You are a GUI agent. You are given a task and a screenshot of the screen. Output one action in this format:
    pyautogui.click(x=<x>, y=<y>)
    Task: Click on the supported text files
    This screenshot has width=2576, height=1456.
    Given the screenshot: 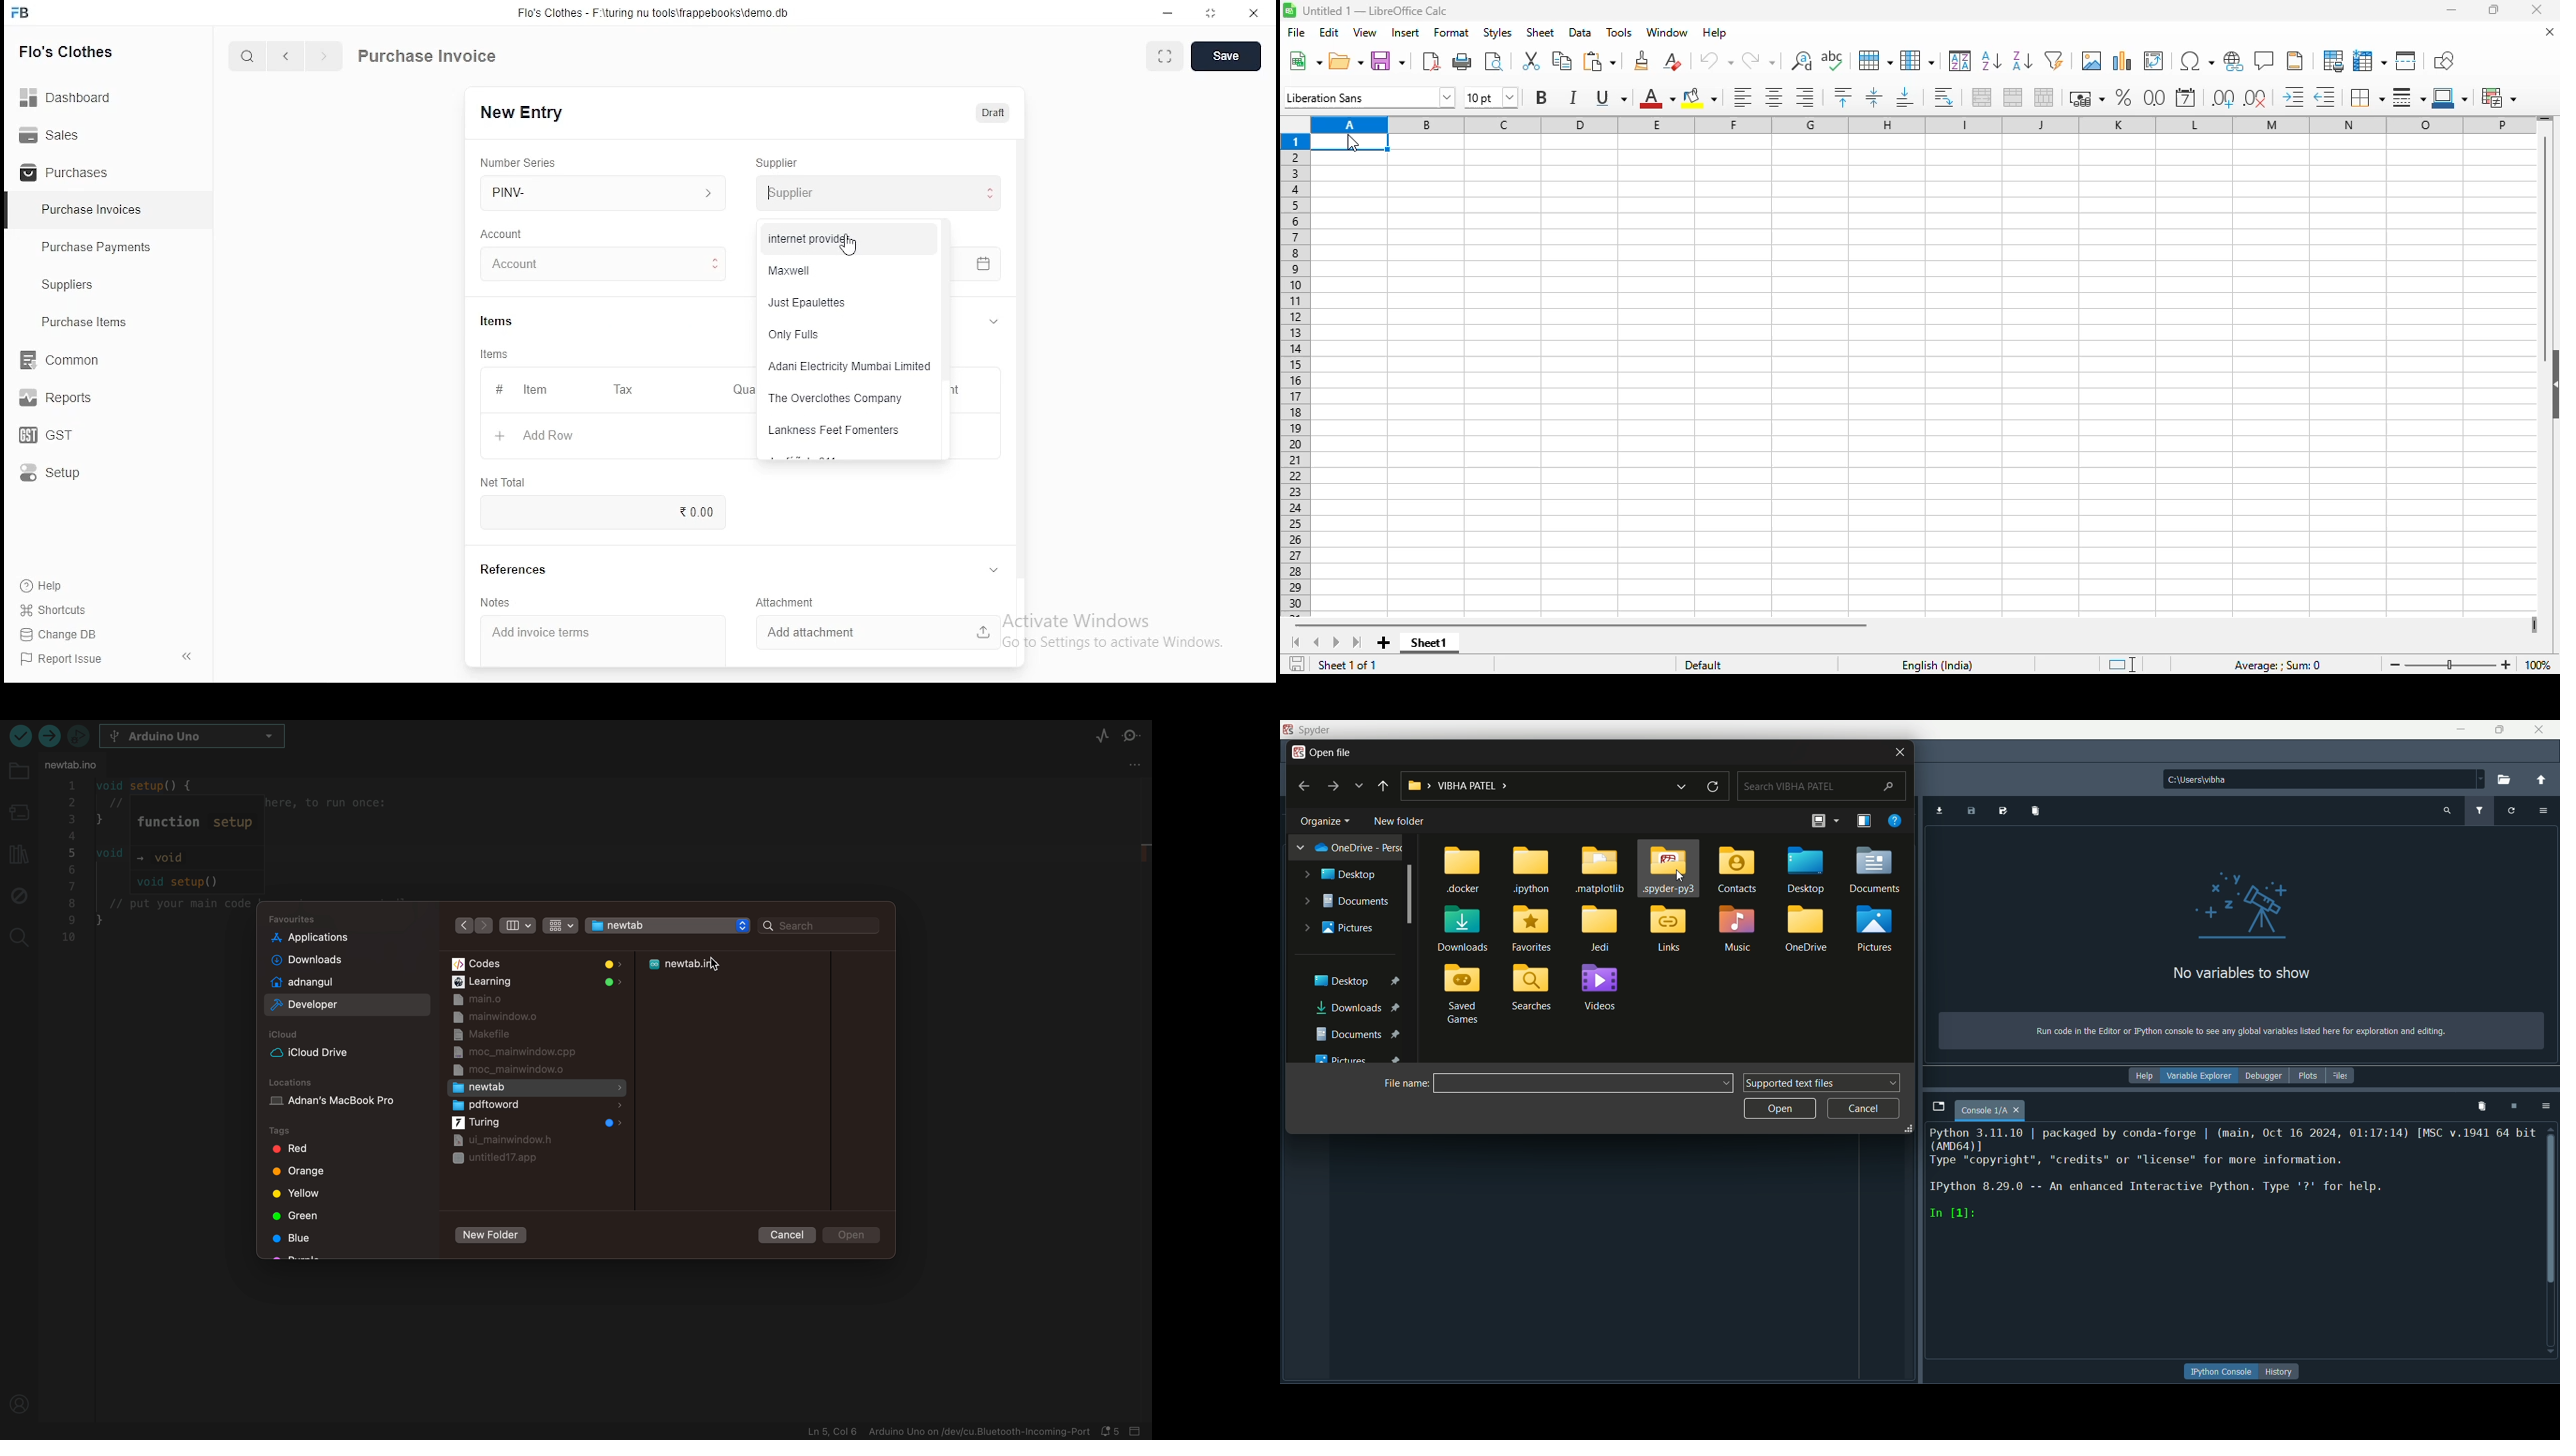 What is the action you would take?
    pyautogui.click(x=1823, y=1082)
    